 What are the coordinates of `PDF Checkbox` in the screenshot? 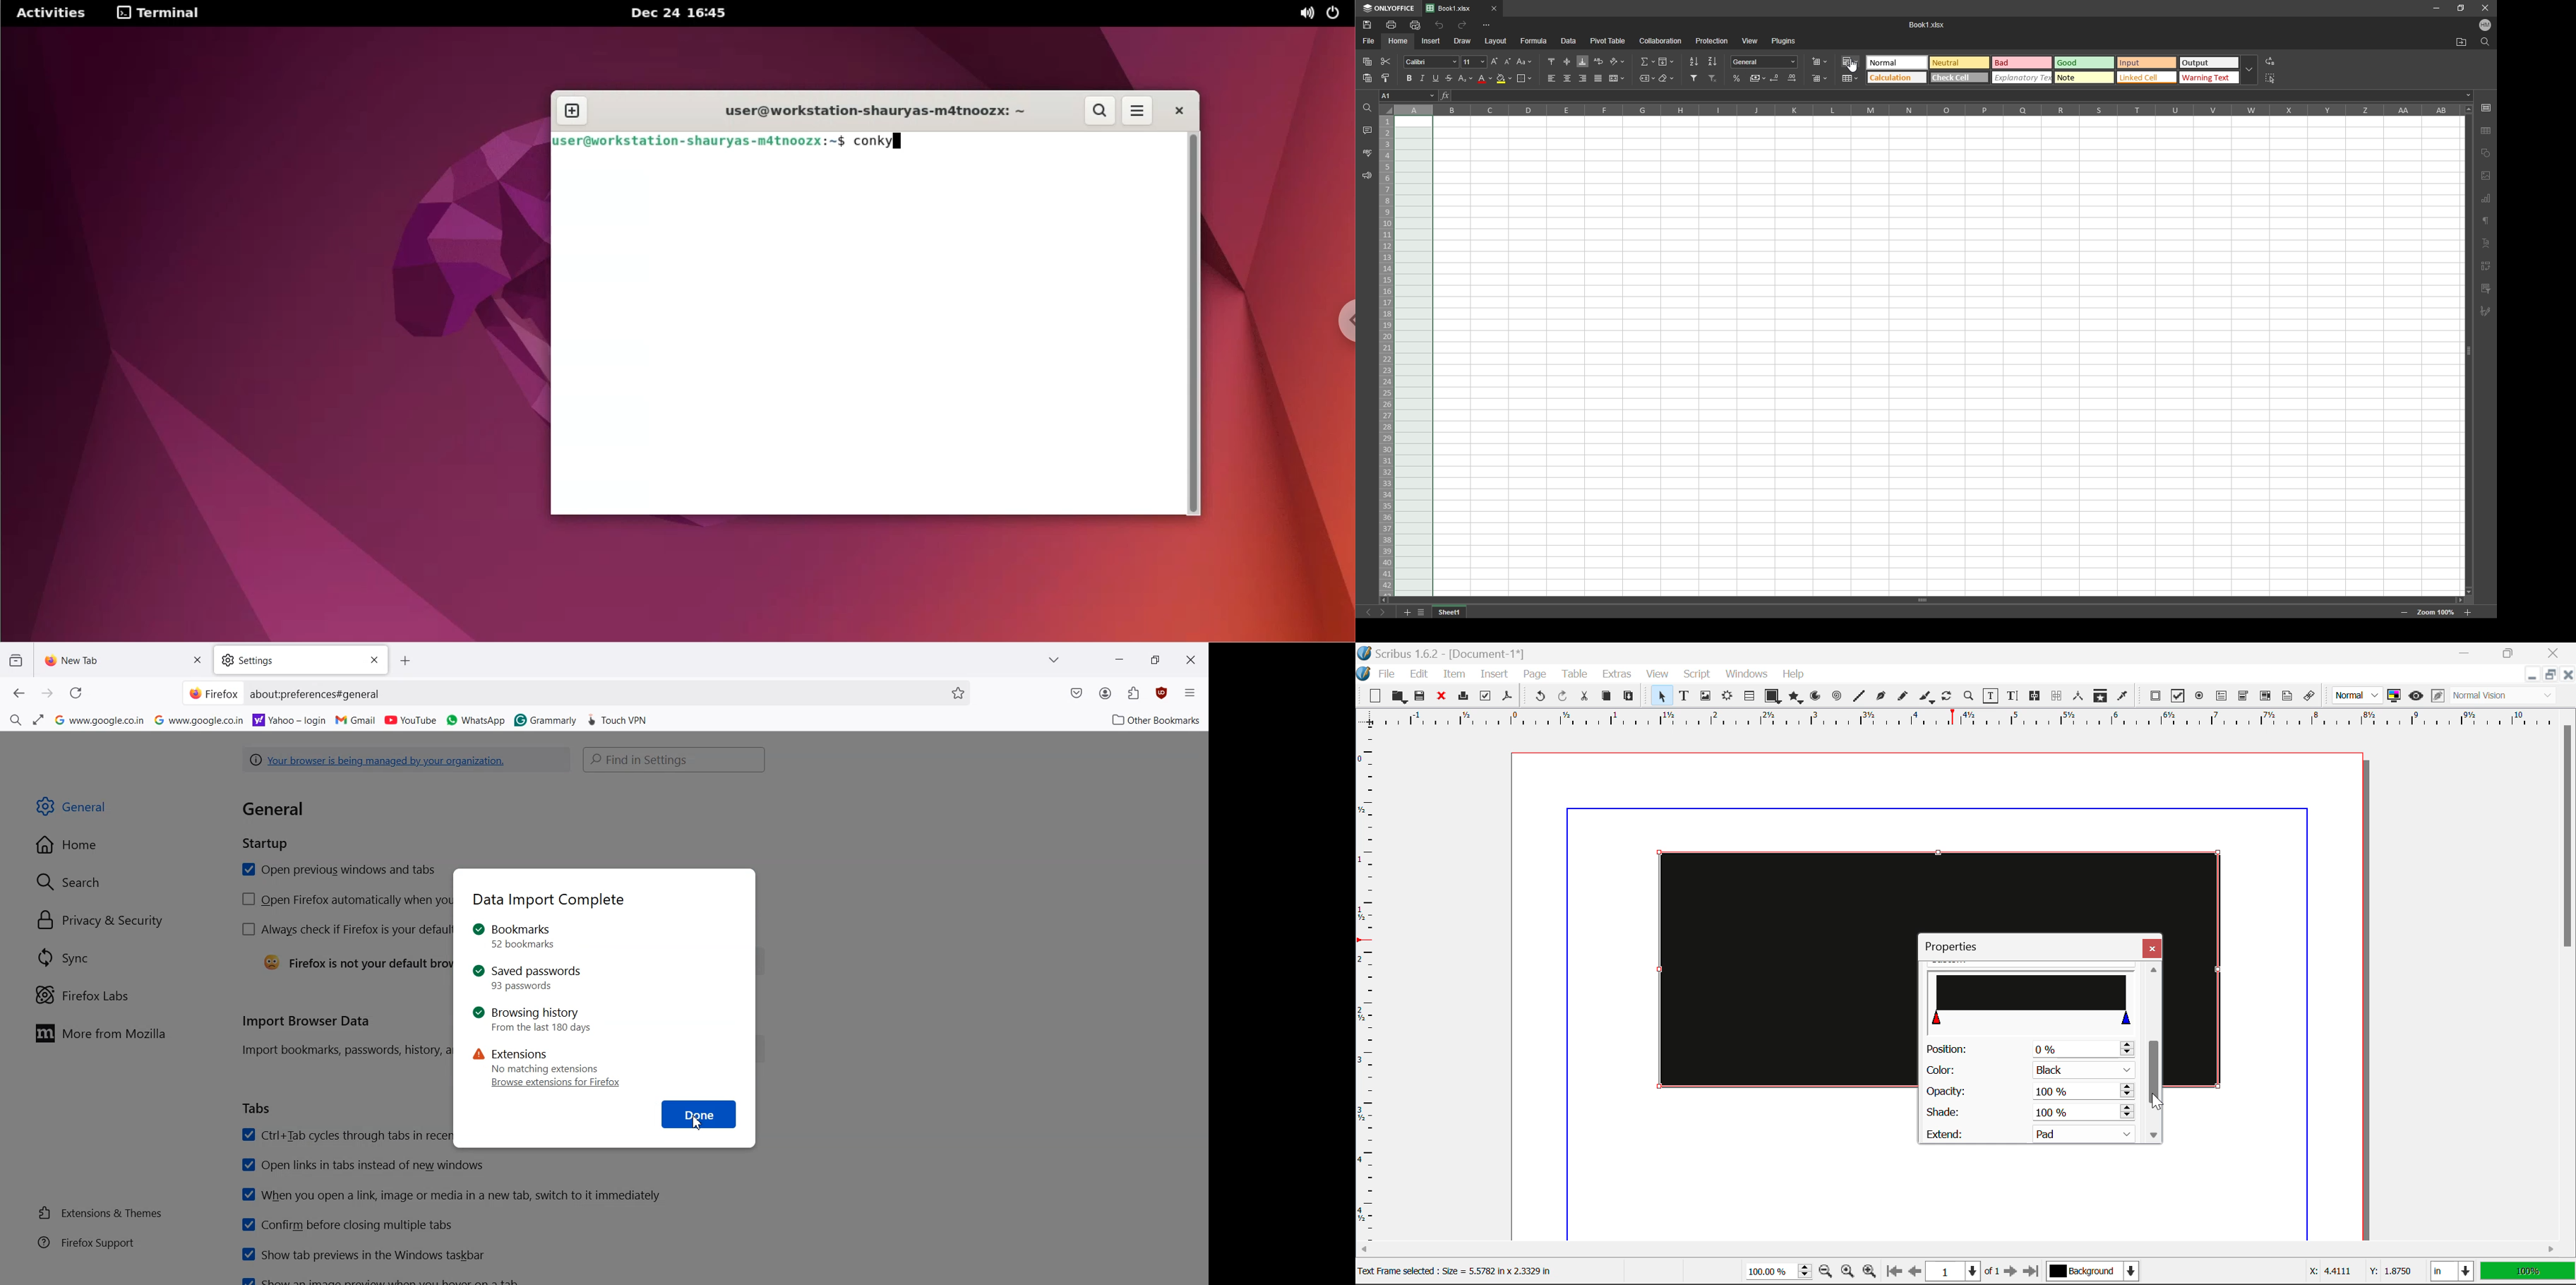 It's located at (2177, 696).